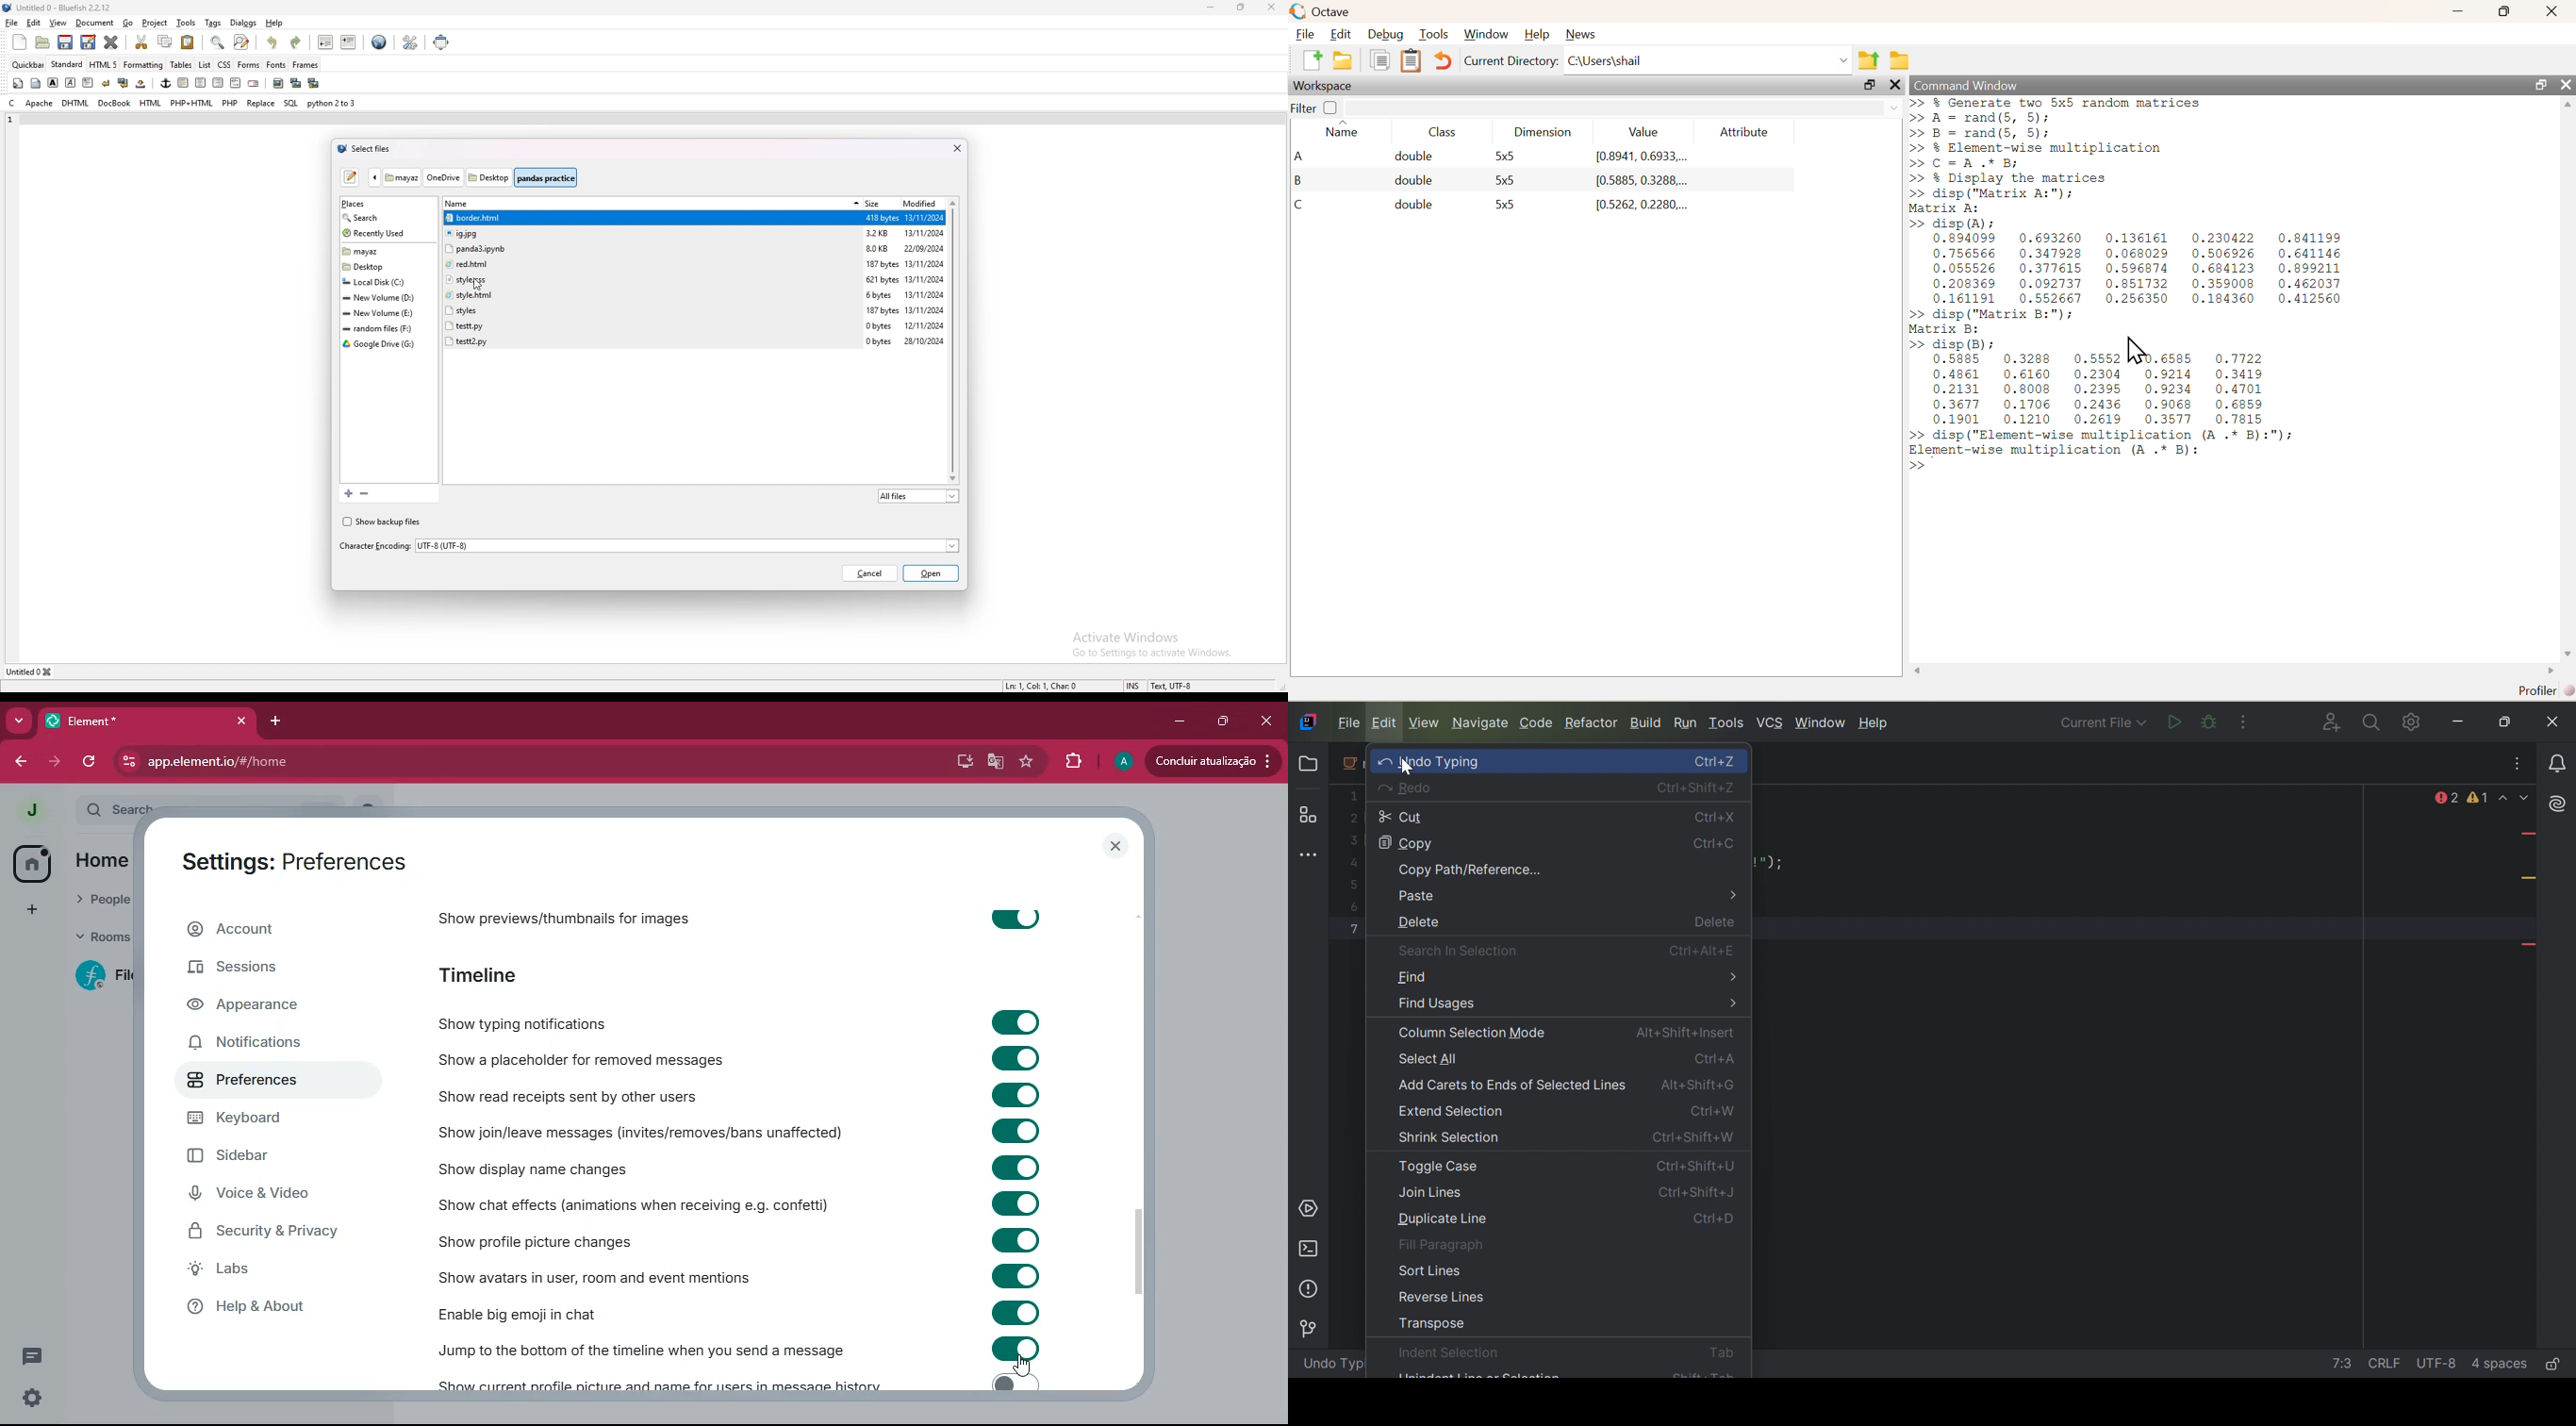 Image resolution: width=2576 pixels, height=1428 pixels. Describe the element at coordinates (925, 311) in the screenshot. I see `13/11/2024` at that location.